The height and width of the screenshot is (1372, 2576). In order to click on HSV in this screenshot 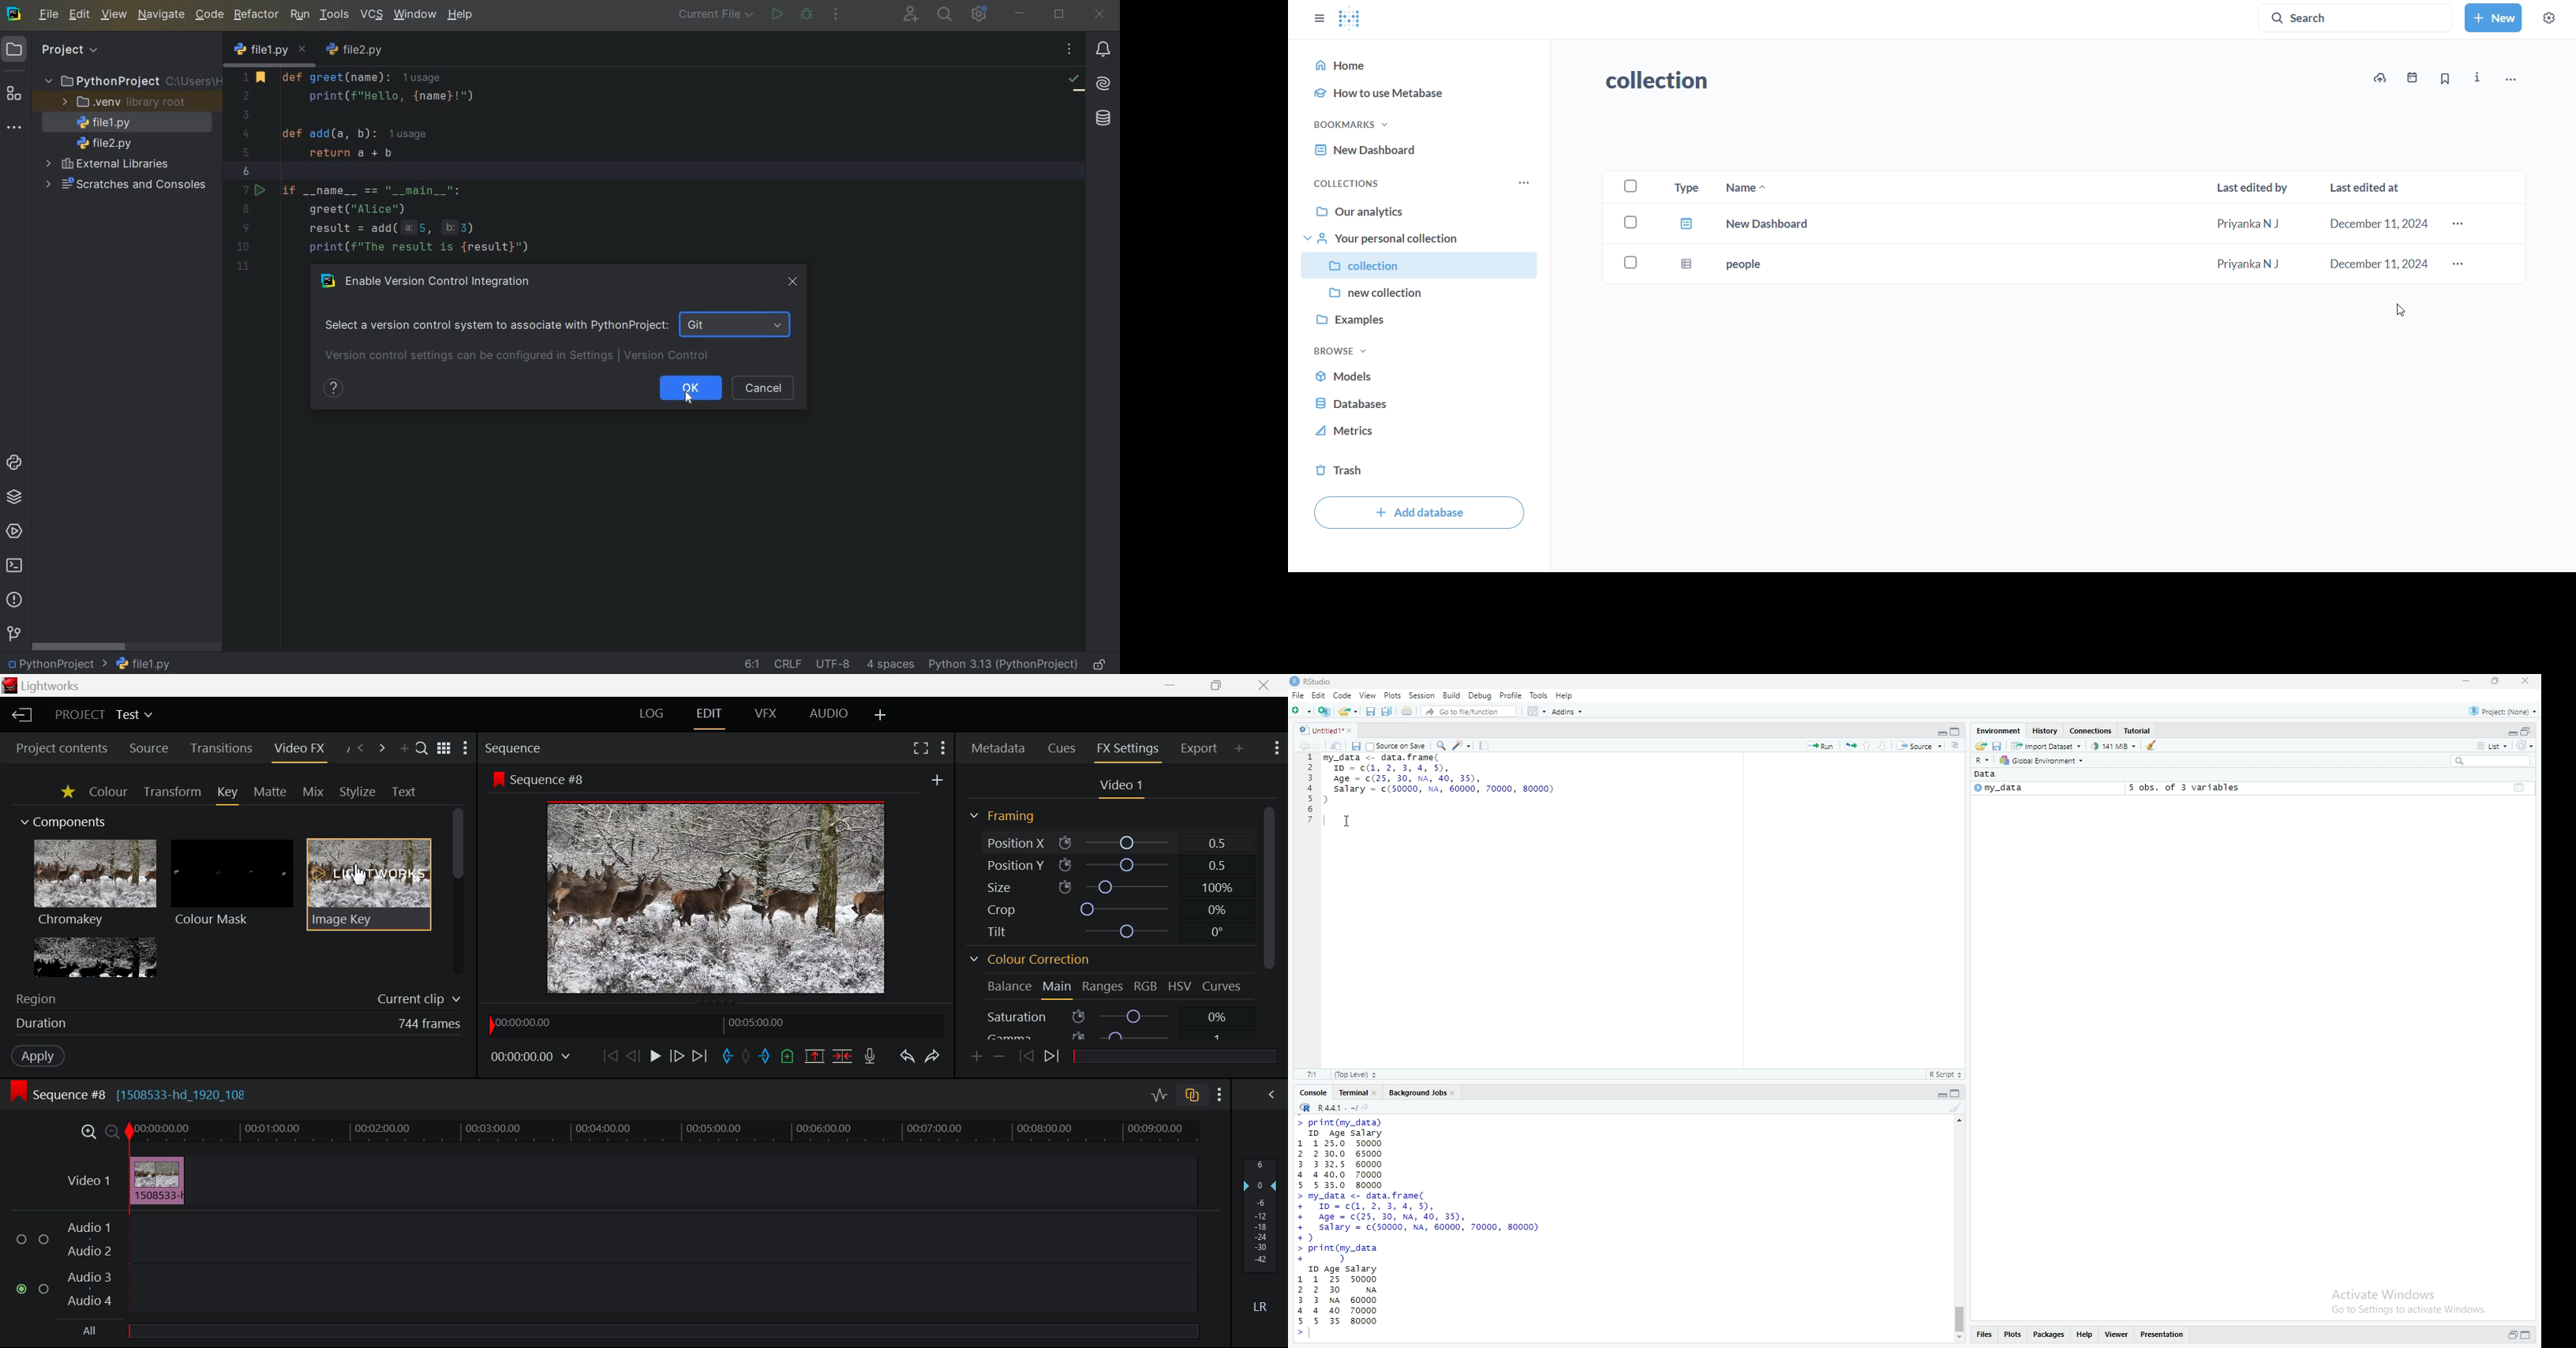, I will do `click(1178, 985)`.